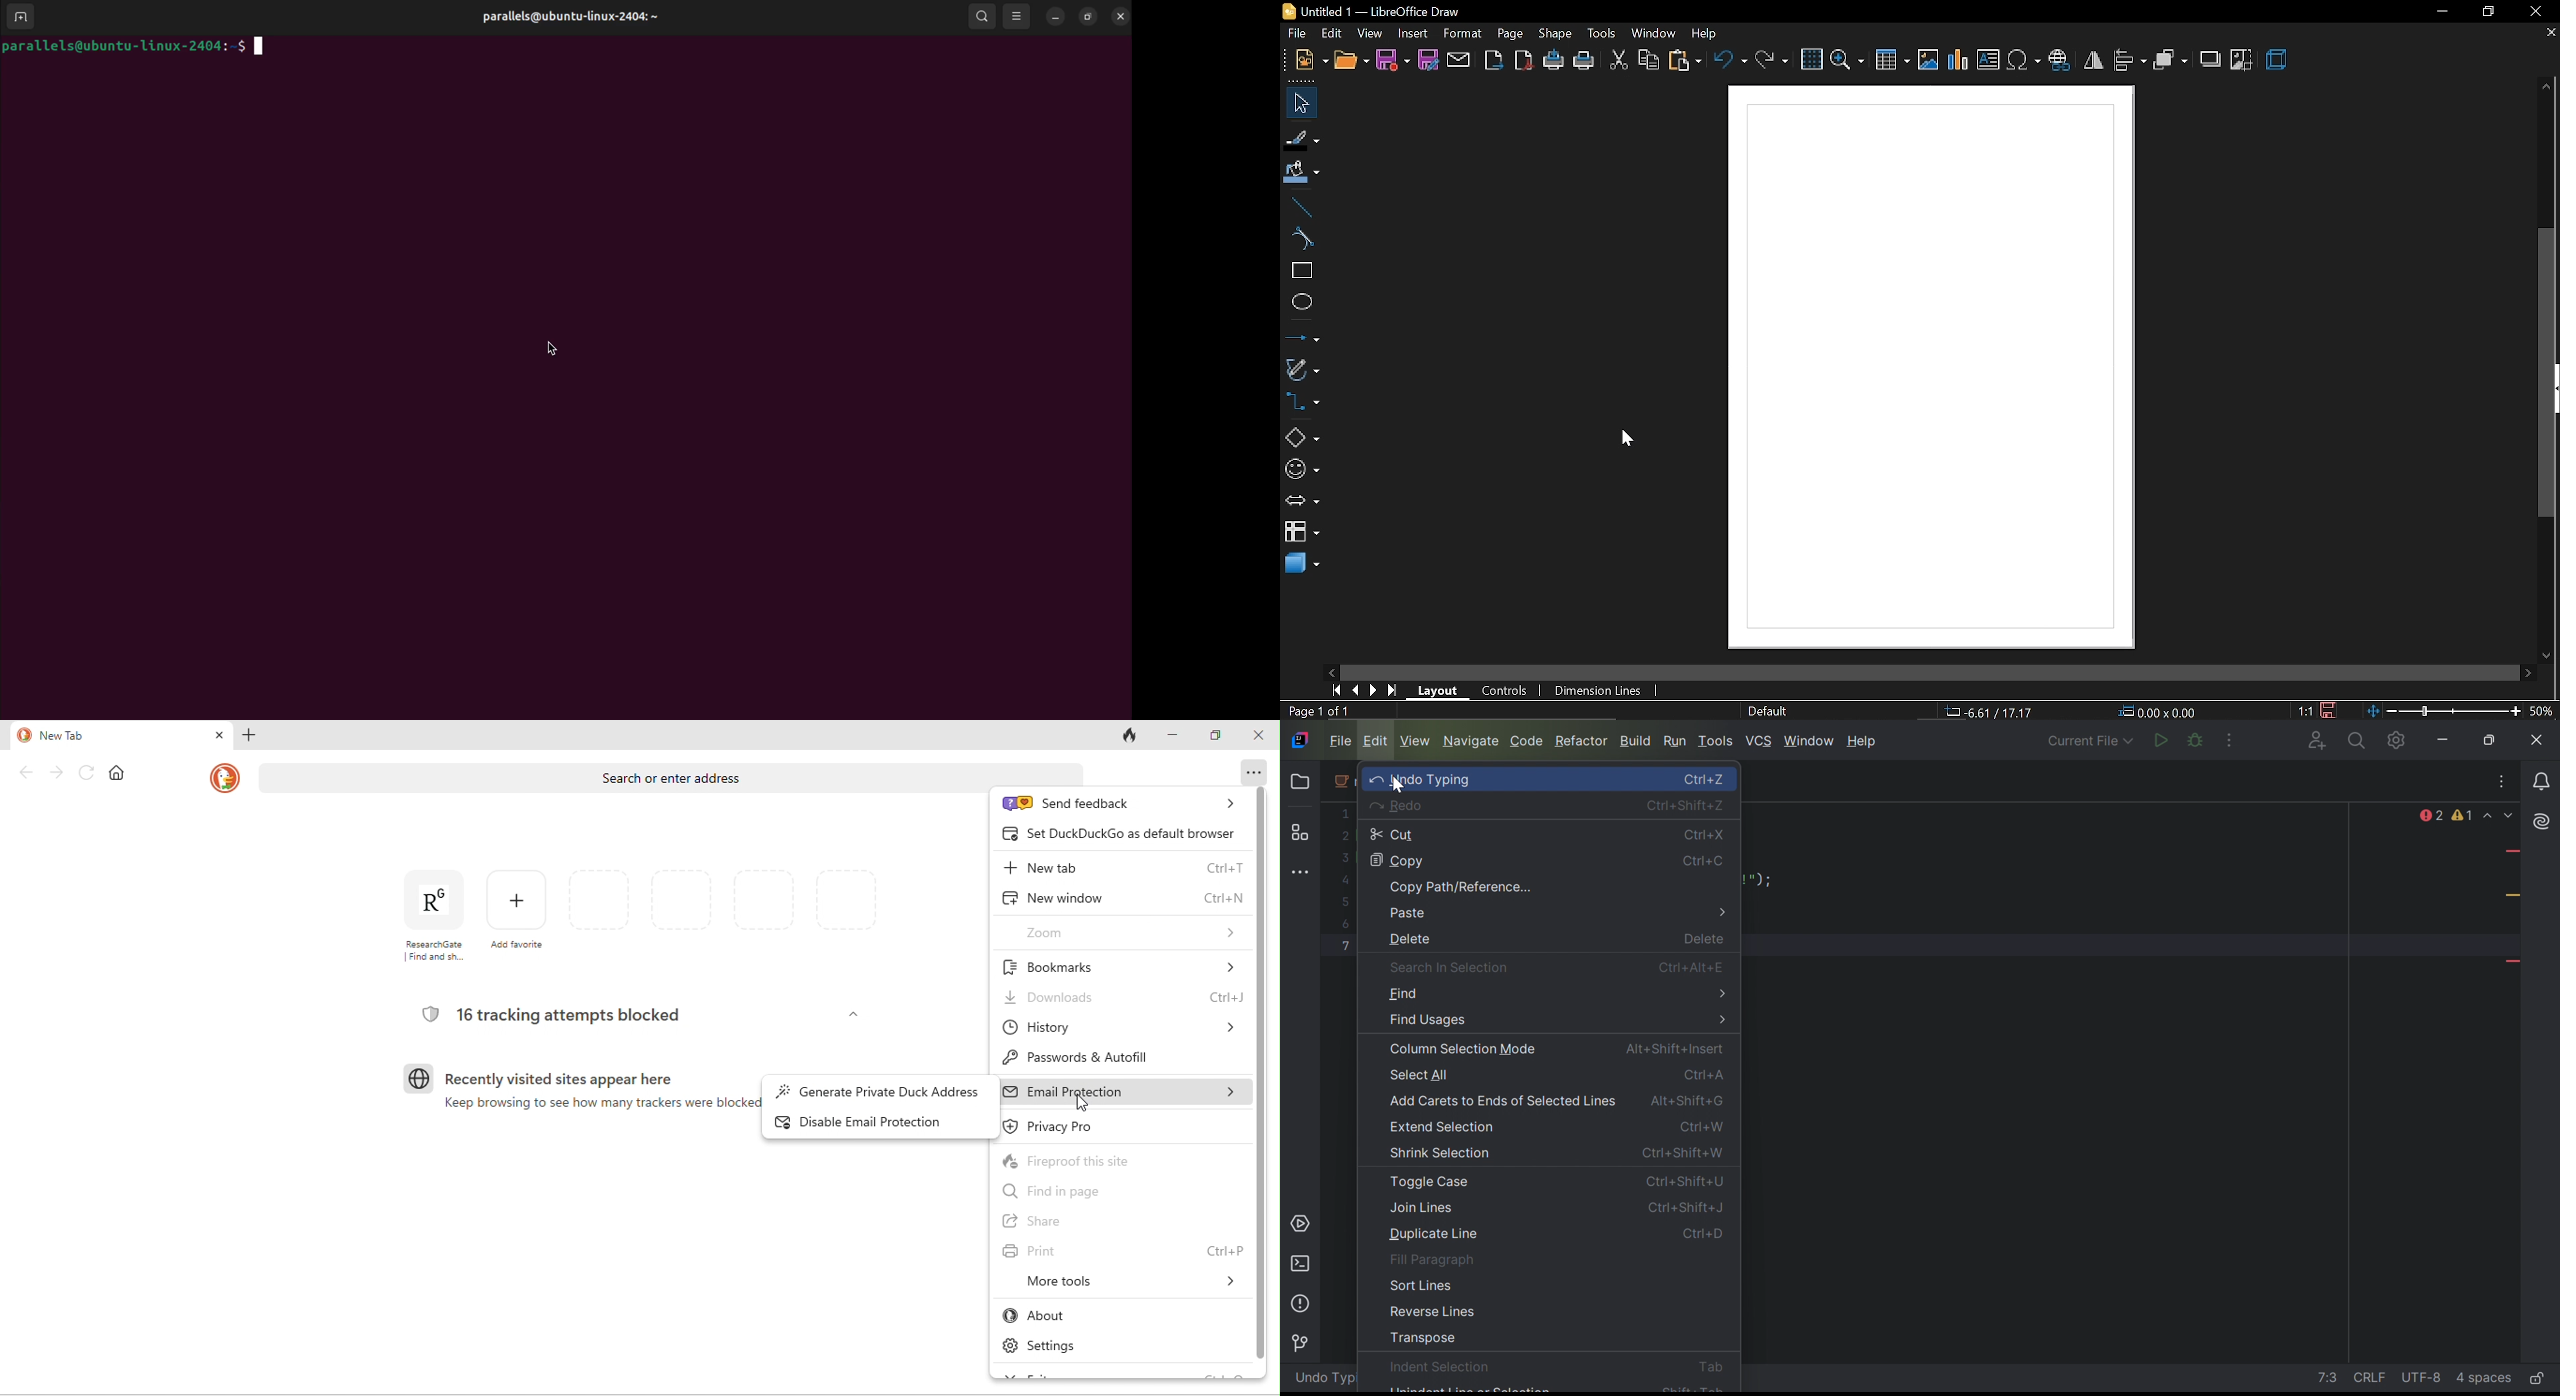 This screenshot has height=1400, width=2576. I want to click on arrange, so click(2170, 60).